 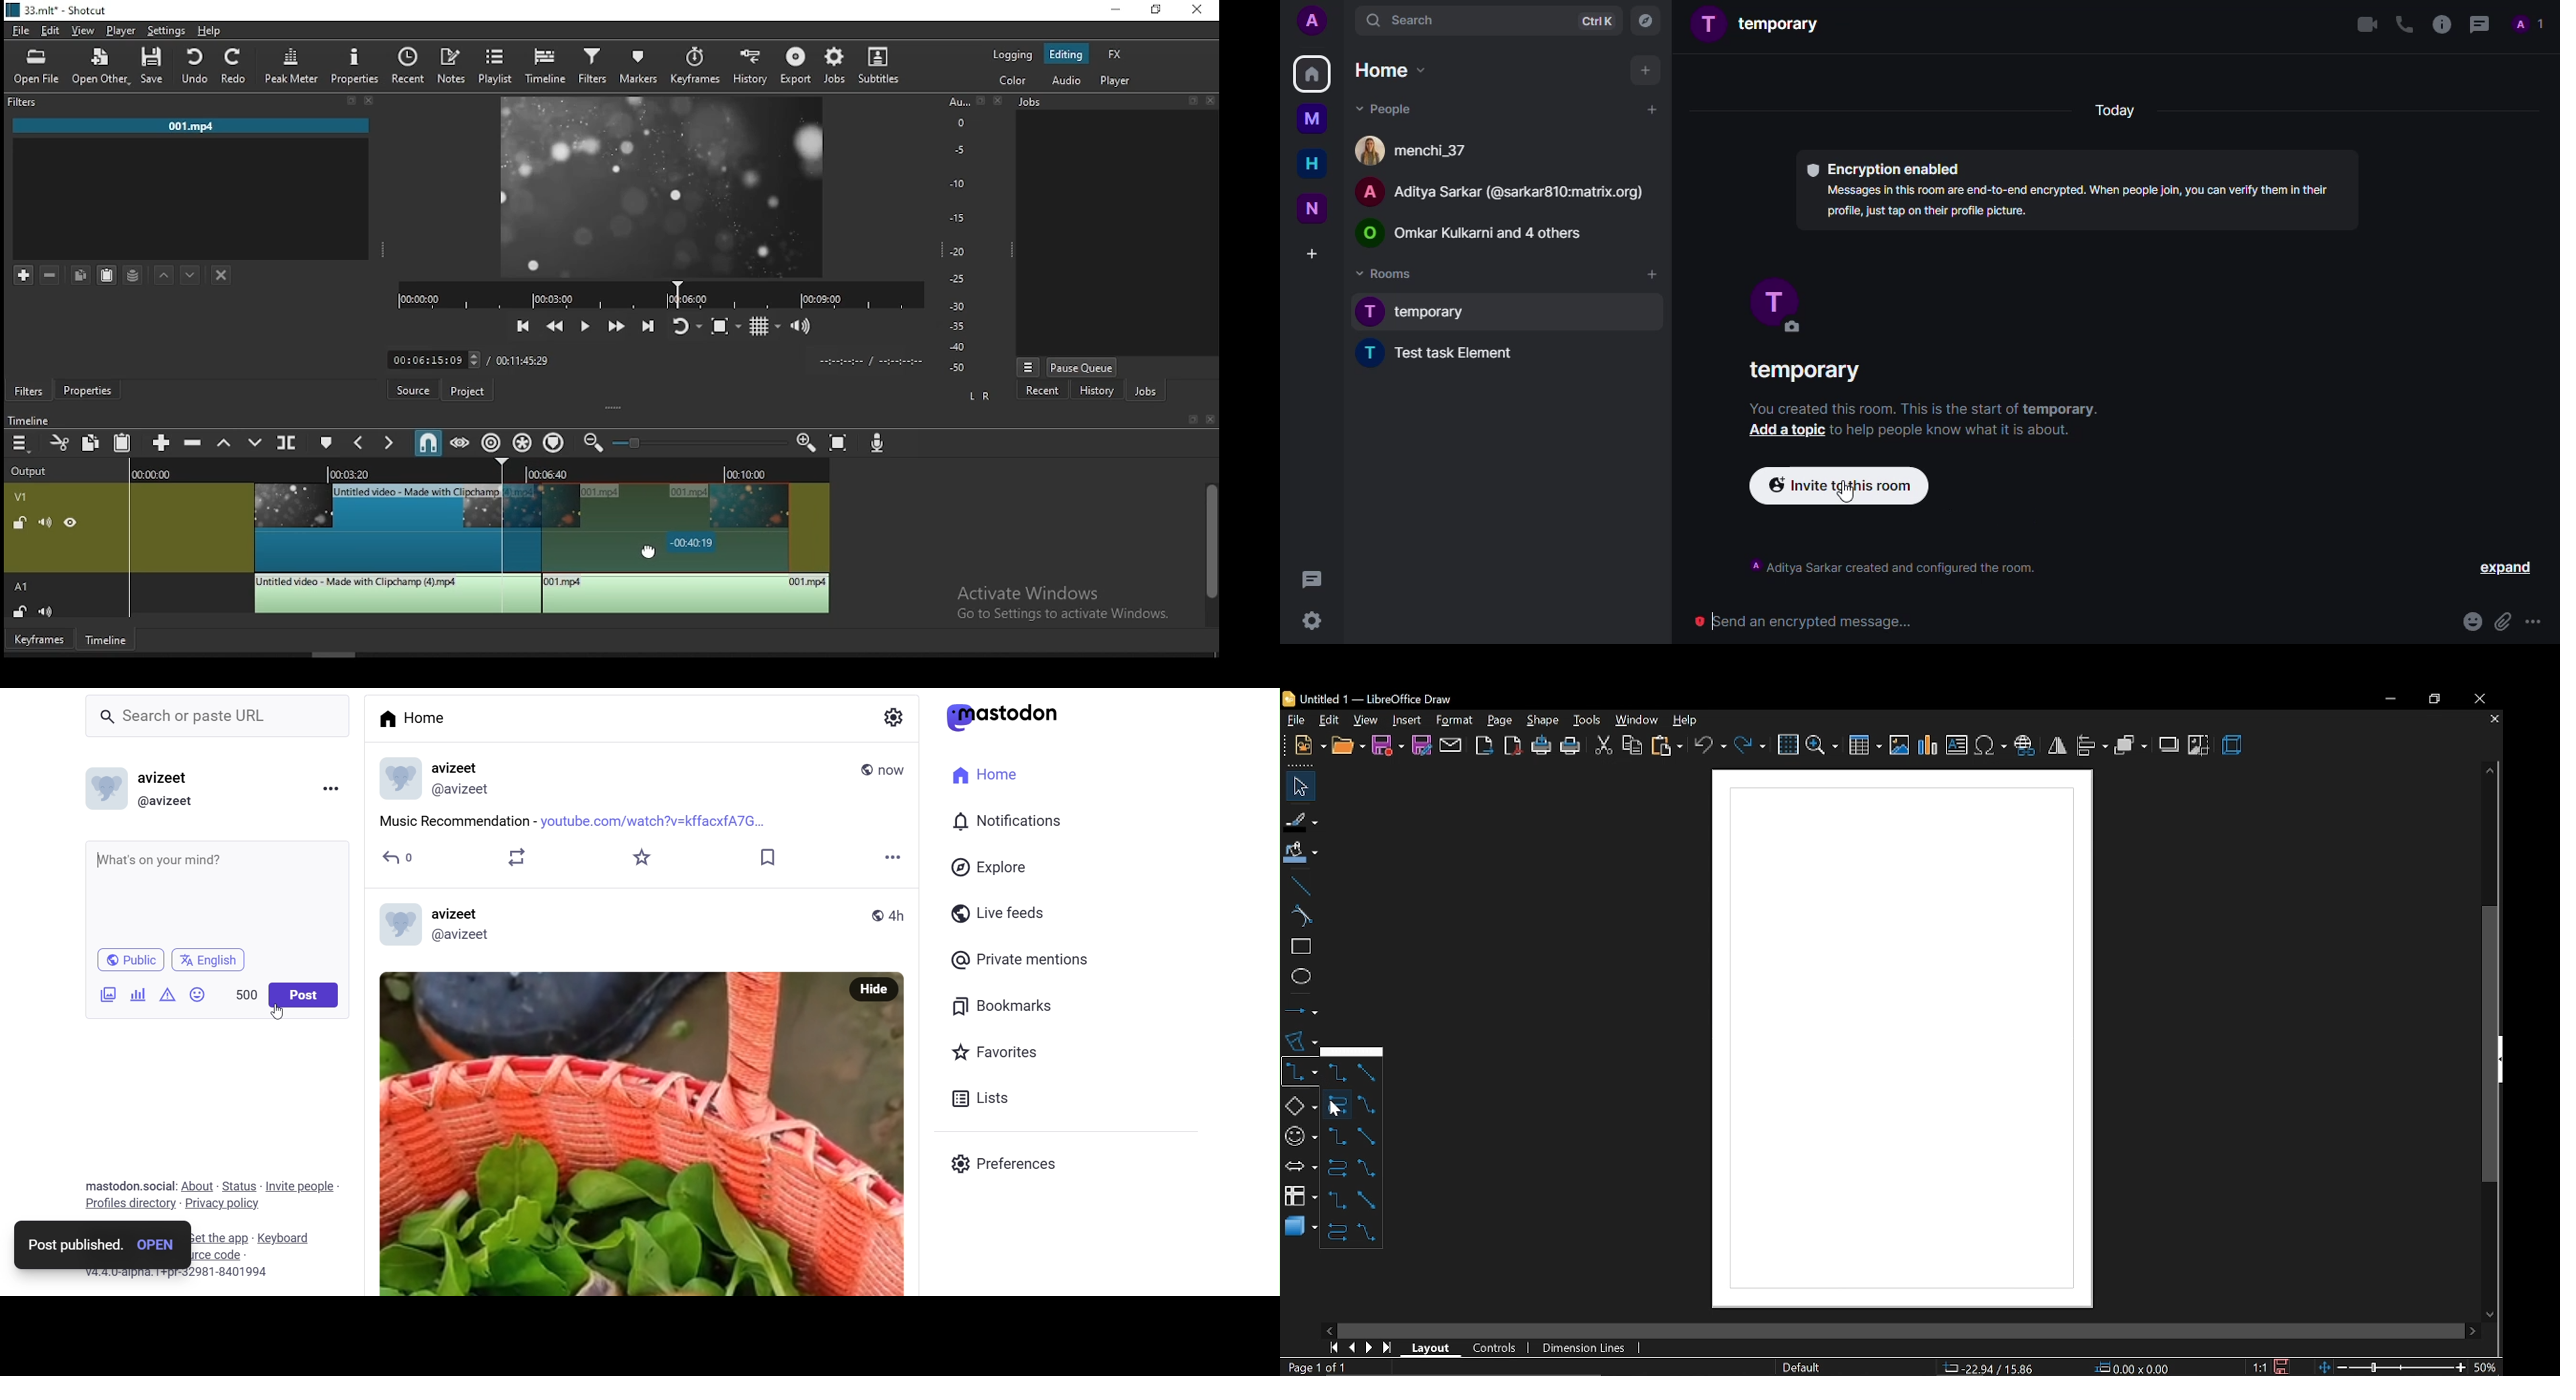 I want to click on view menu, so click(x=1028, y=364).